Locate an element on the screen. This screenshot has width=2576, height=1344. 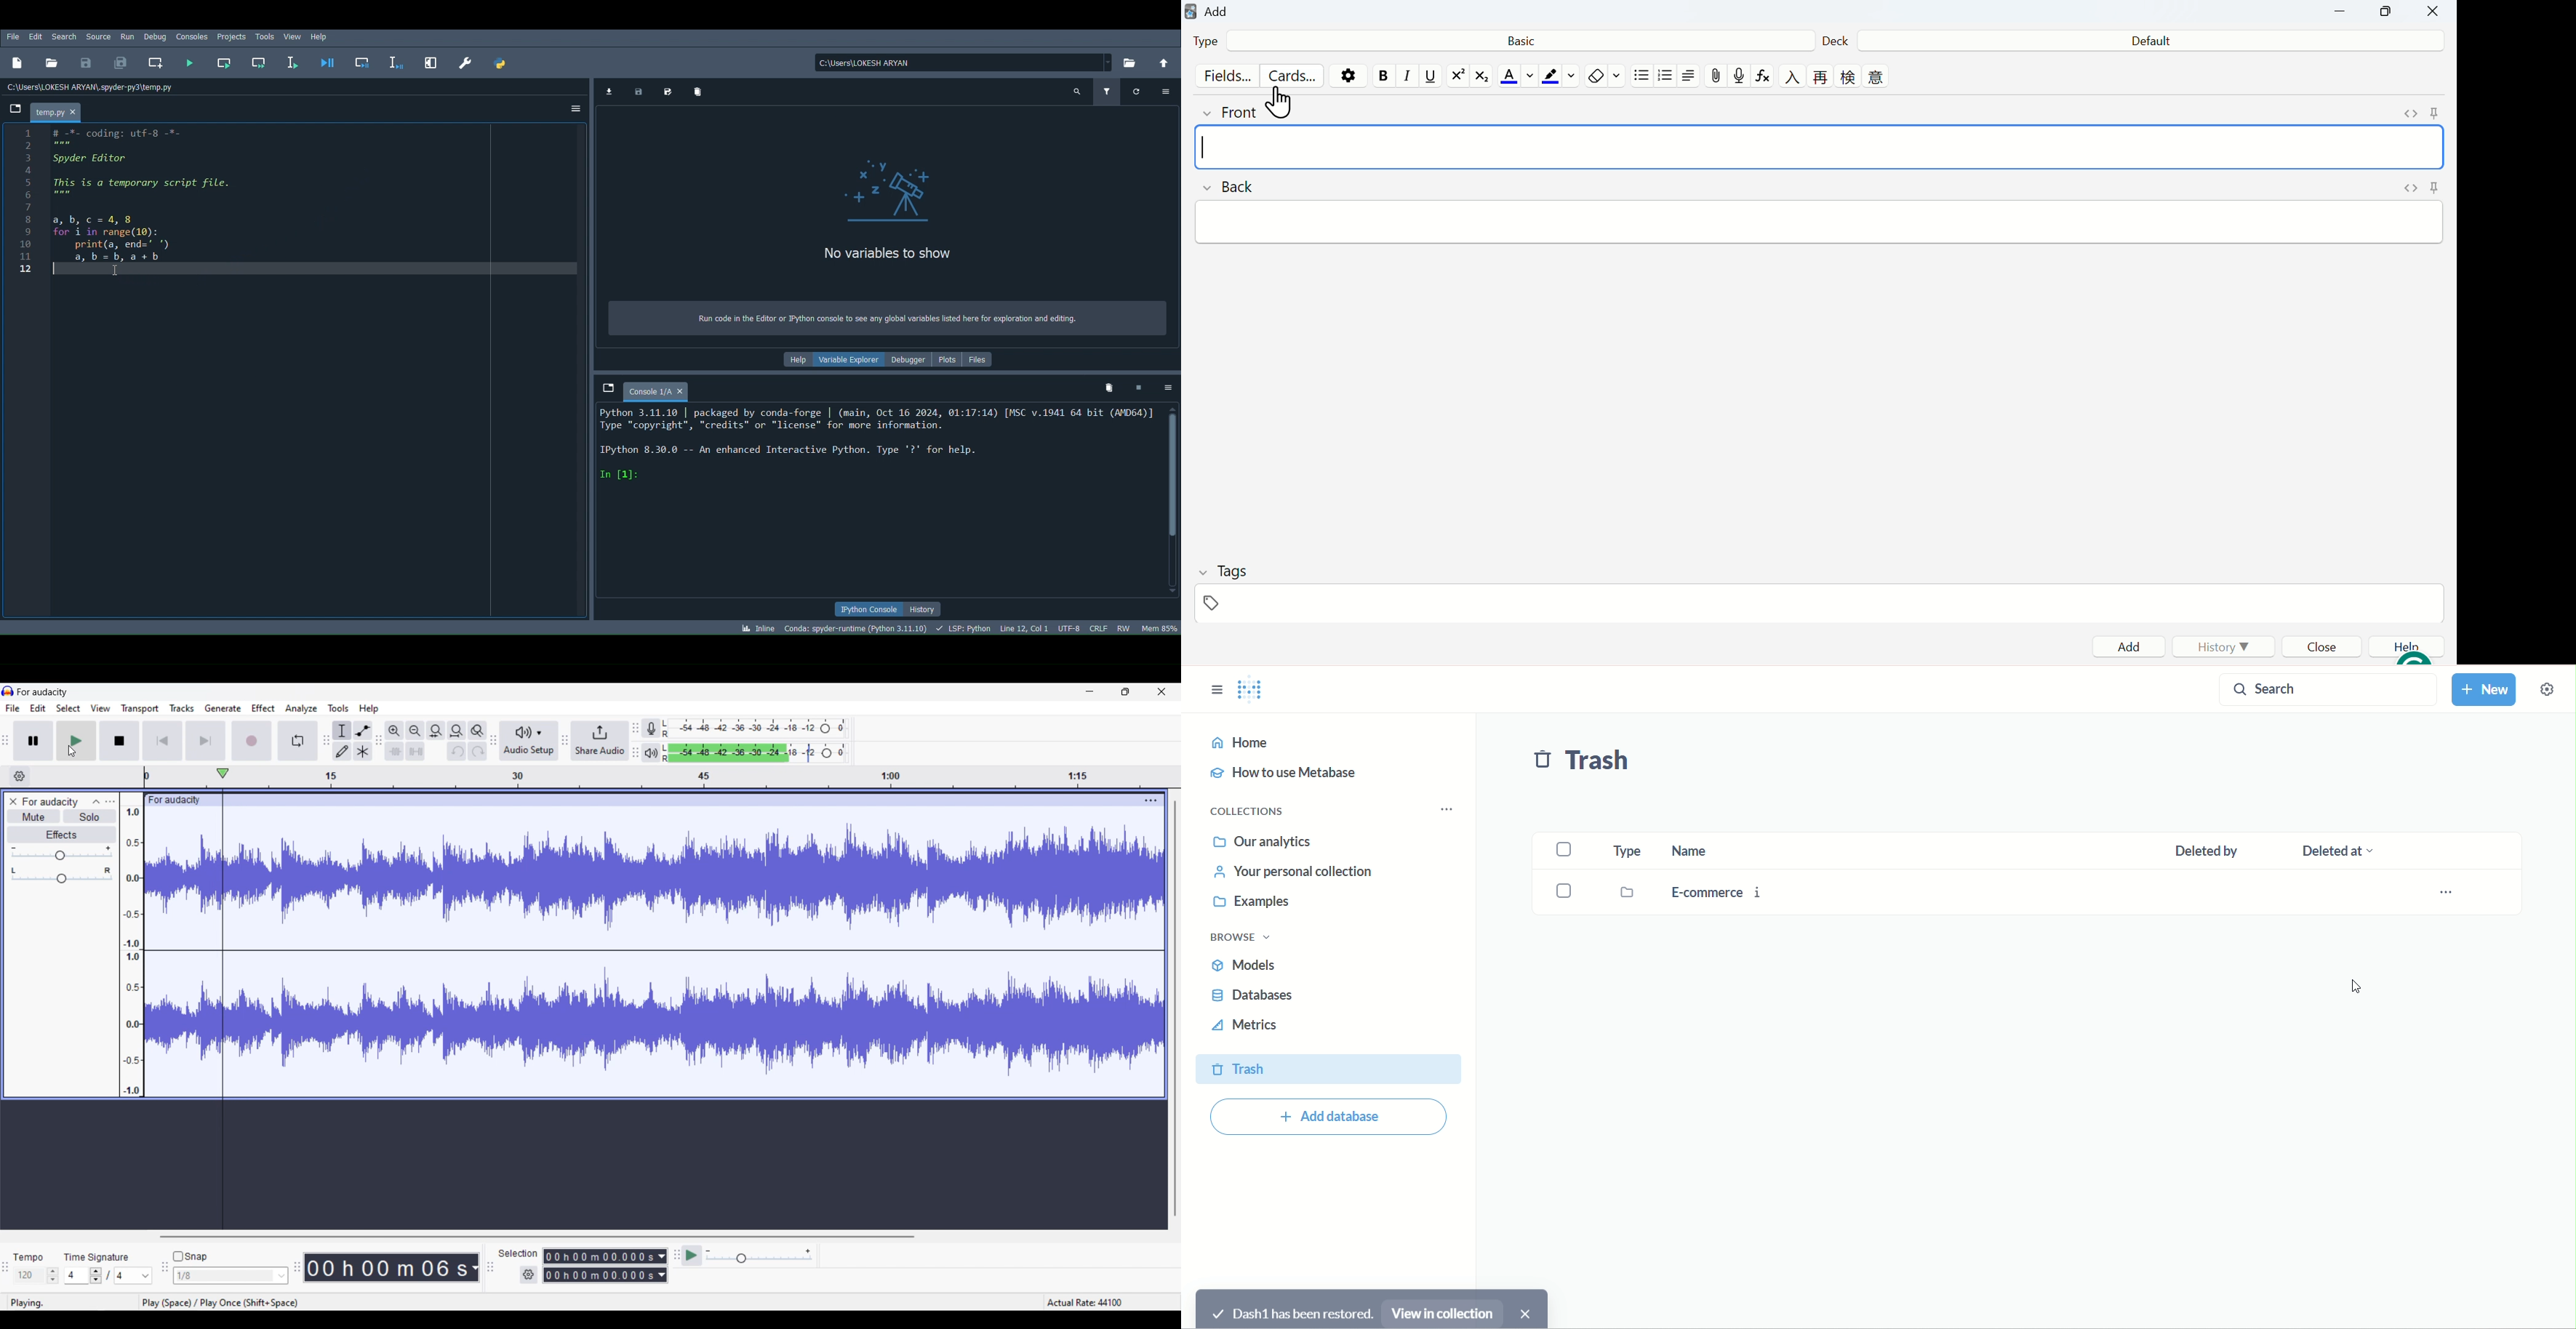
change color is located at coordinates (1530, 76).